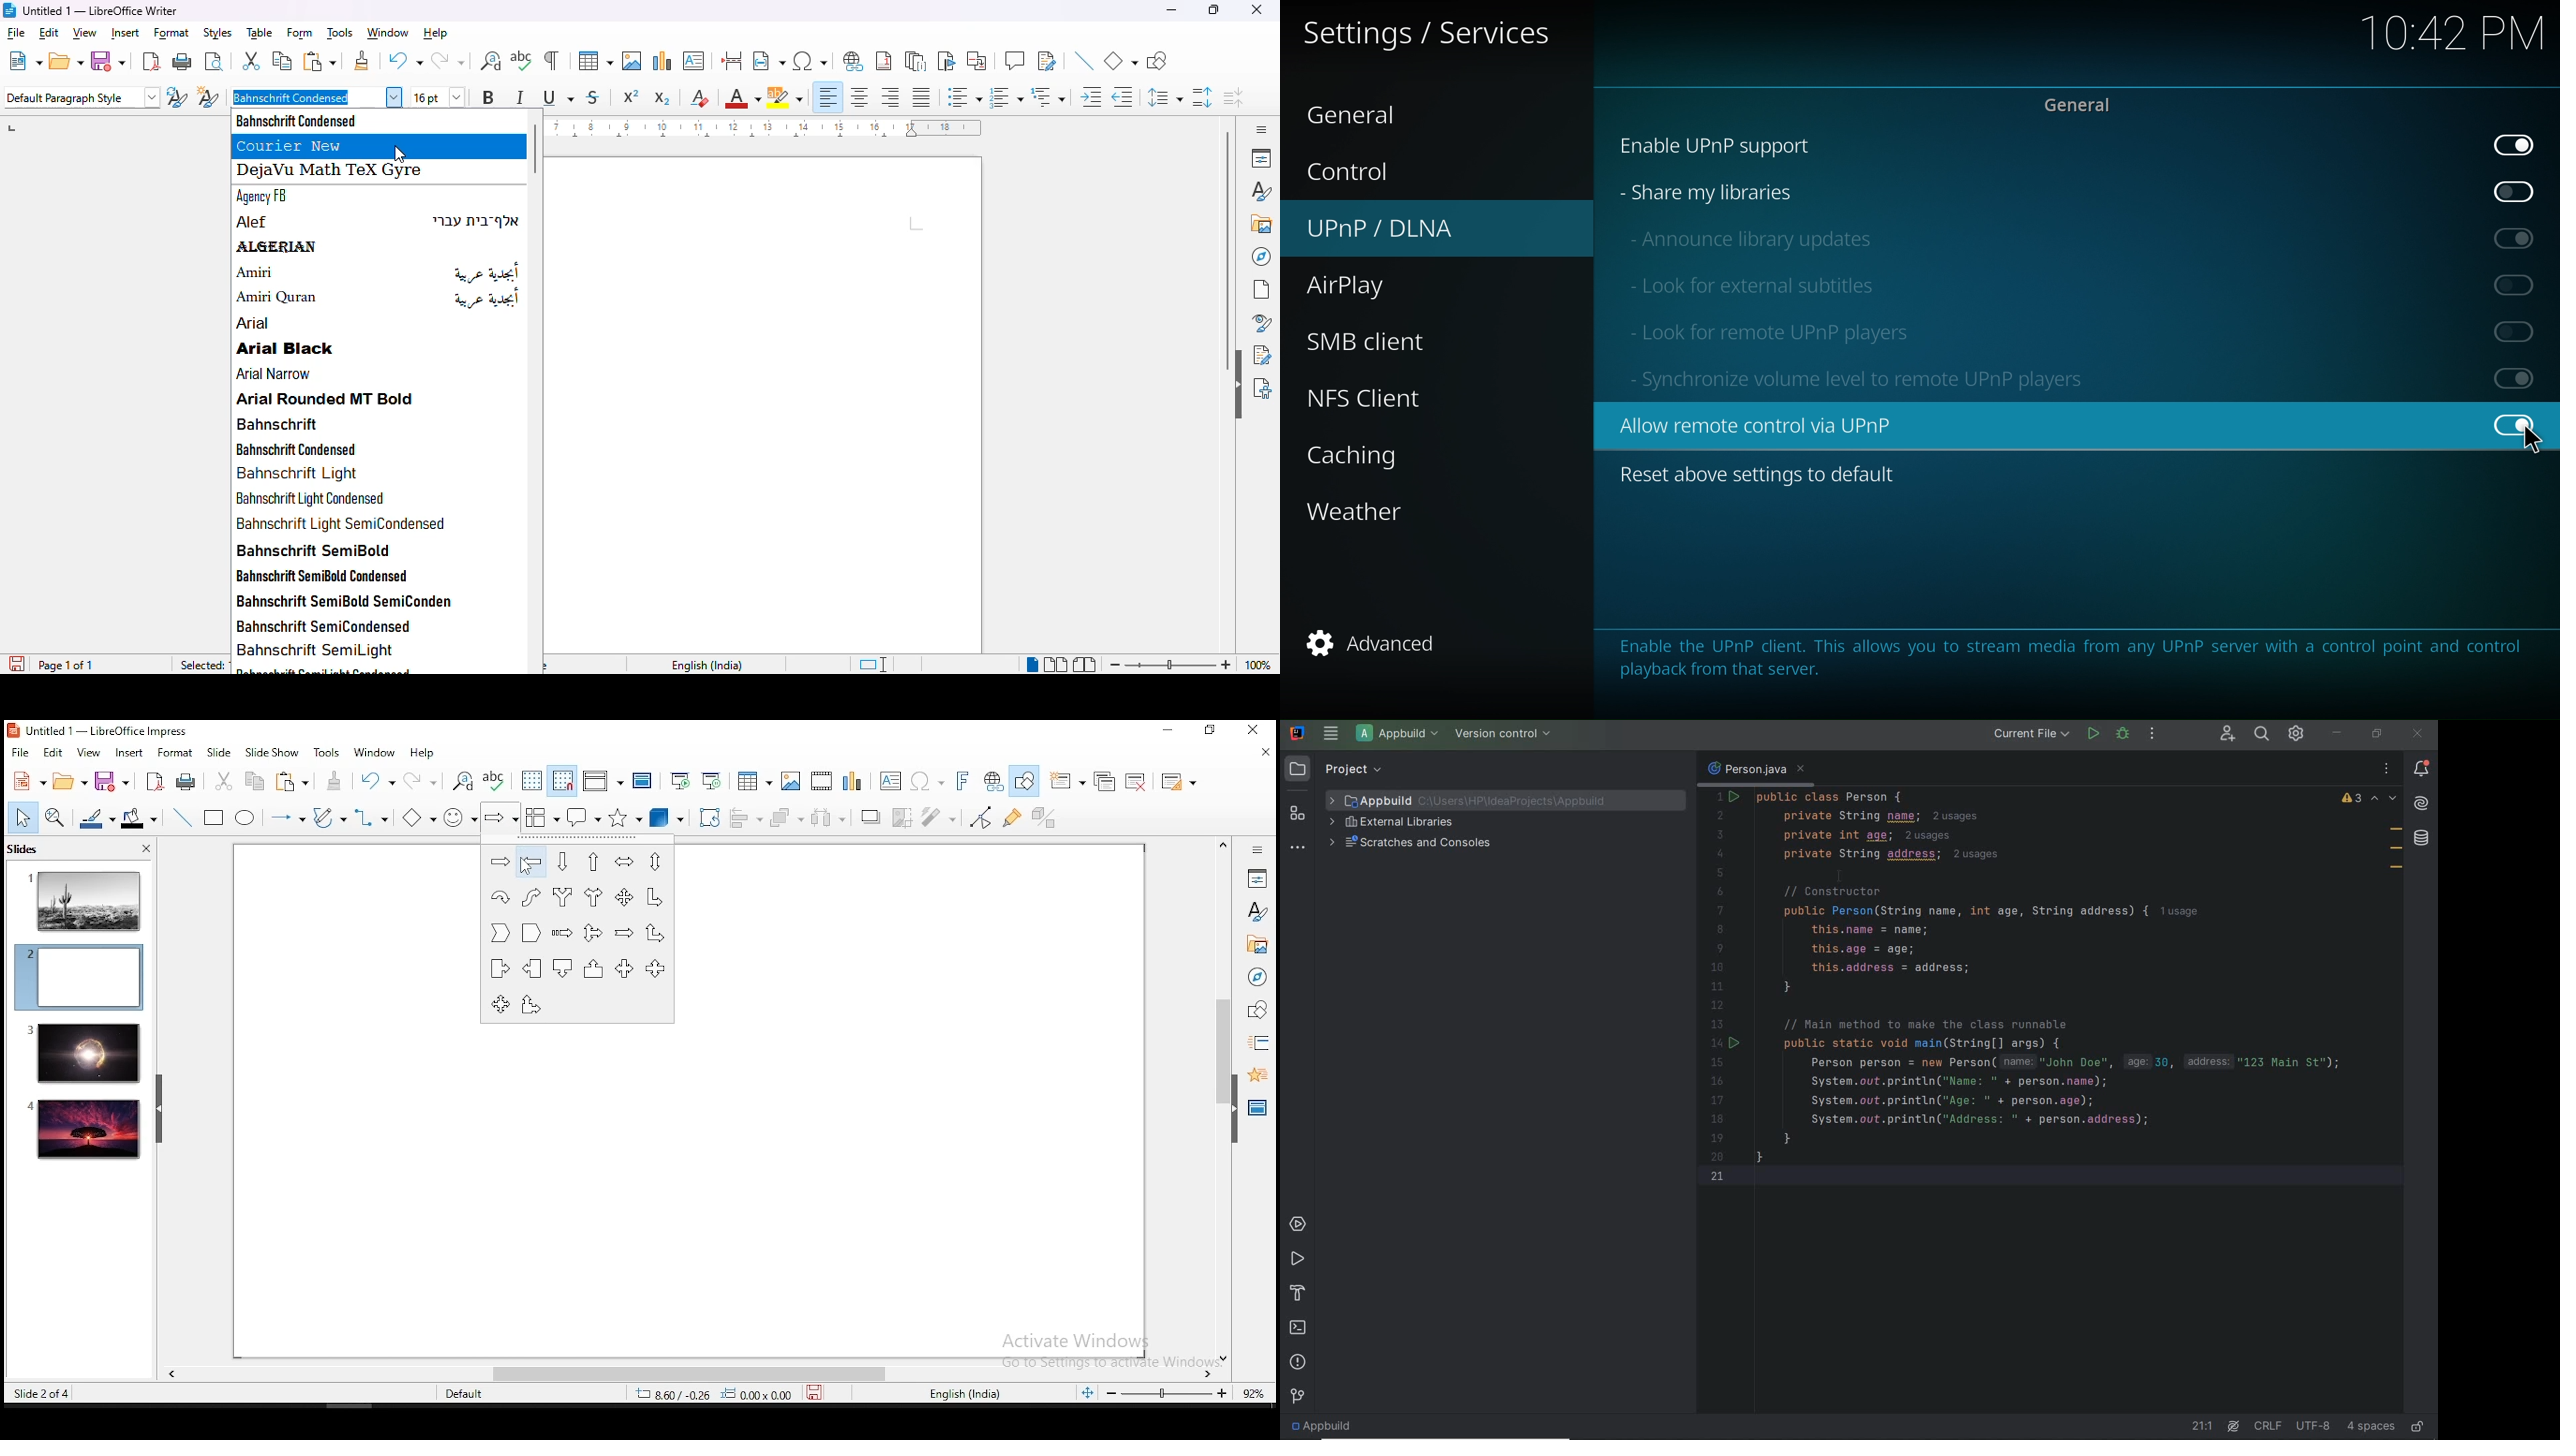  What do you see at coordinates (268, 197) in the screenshot?
I see `agency FB` at bounding box center [268, 197].